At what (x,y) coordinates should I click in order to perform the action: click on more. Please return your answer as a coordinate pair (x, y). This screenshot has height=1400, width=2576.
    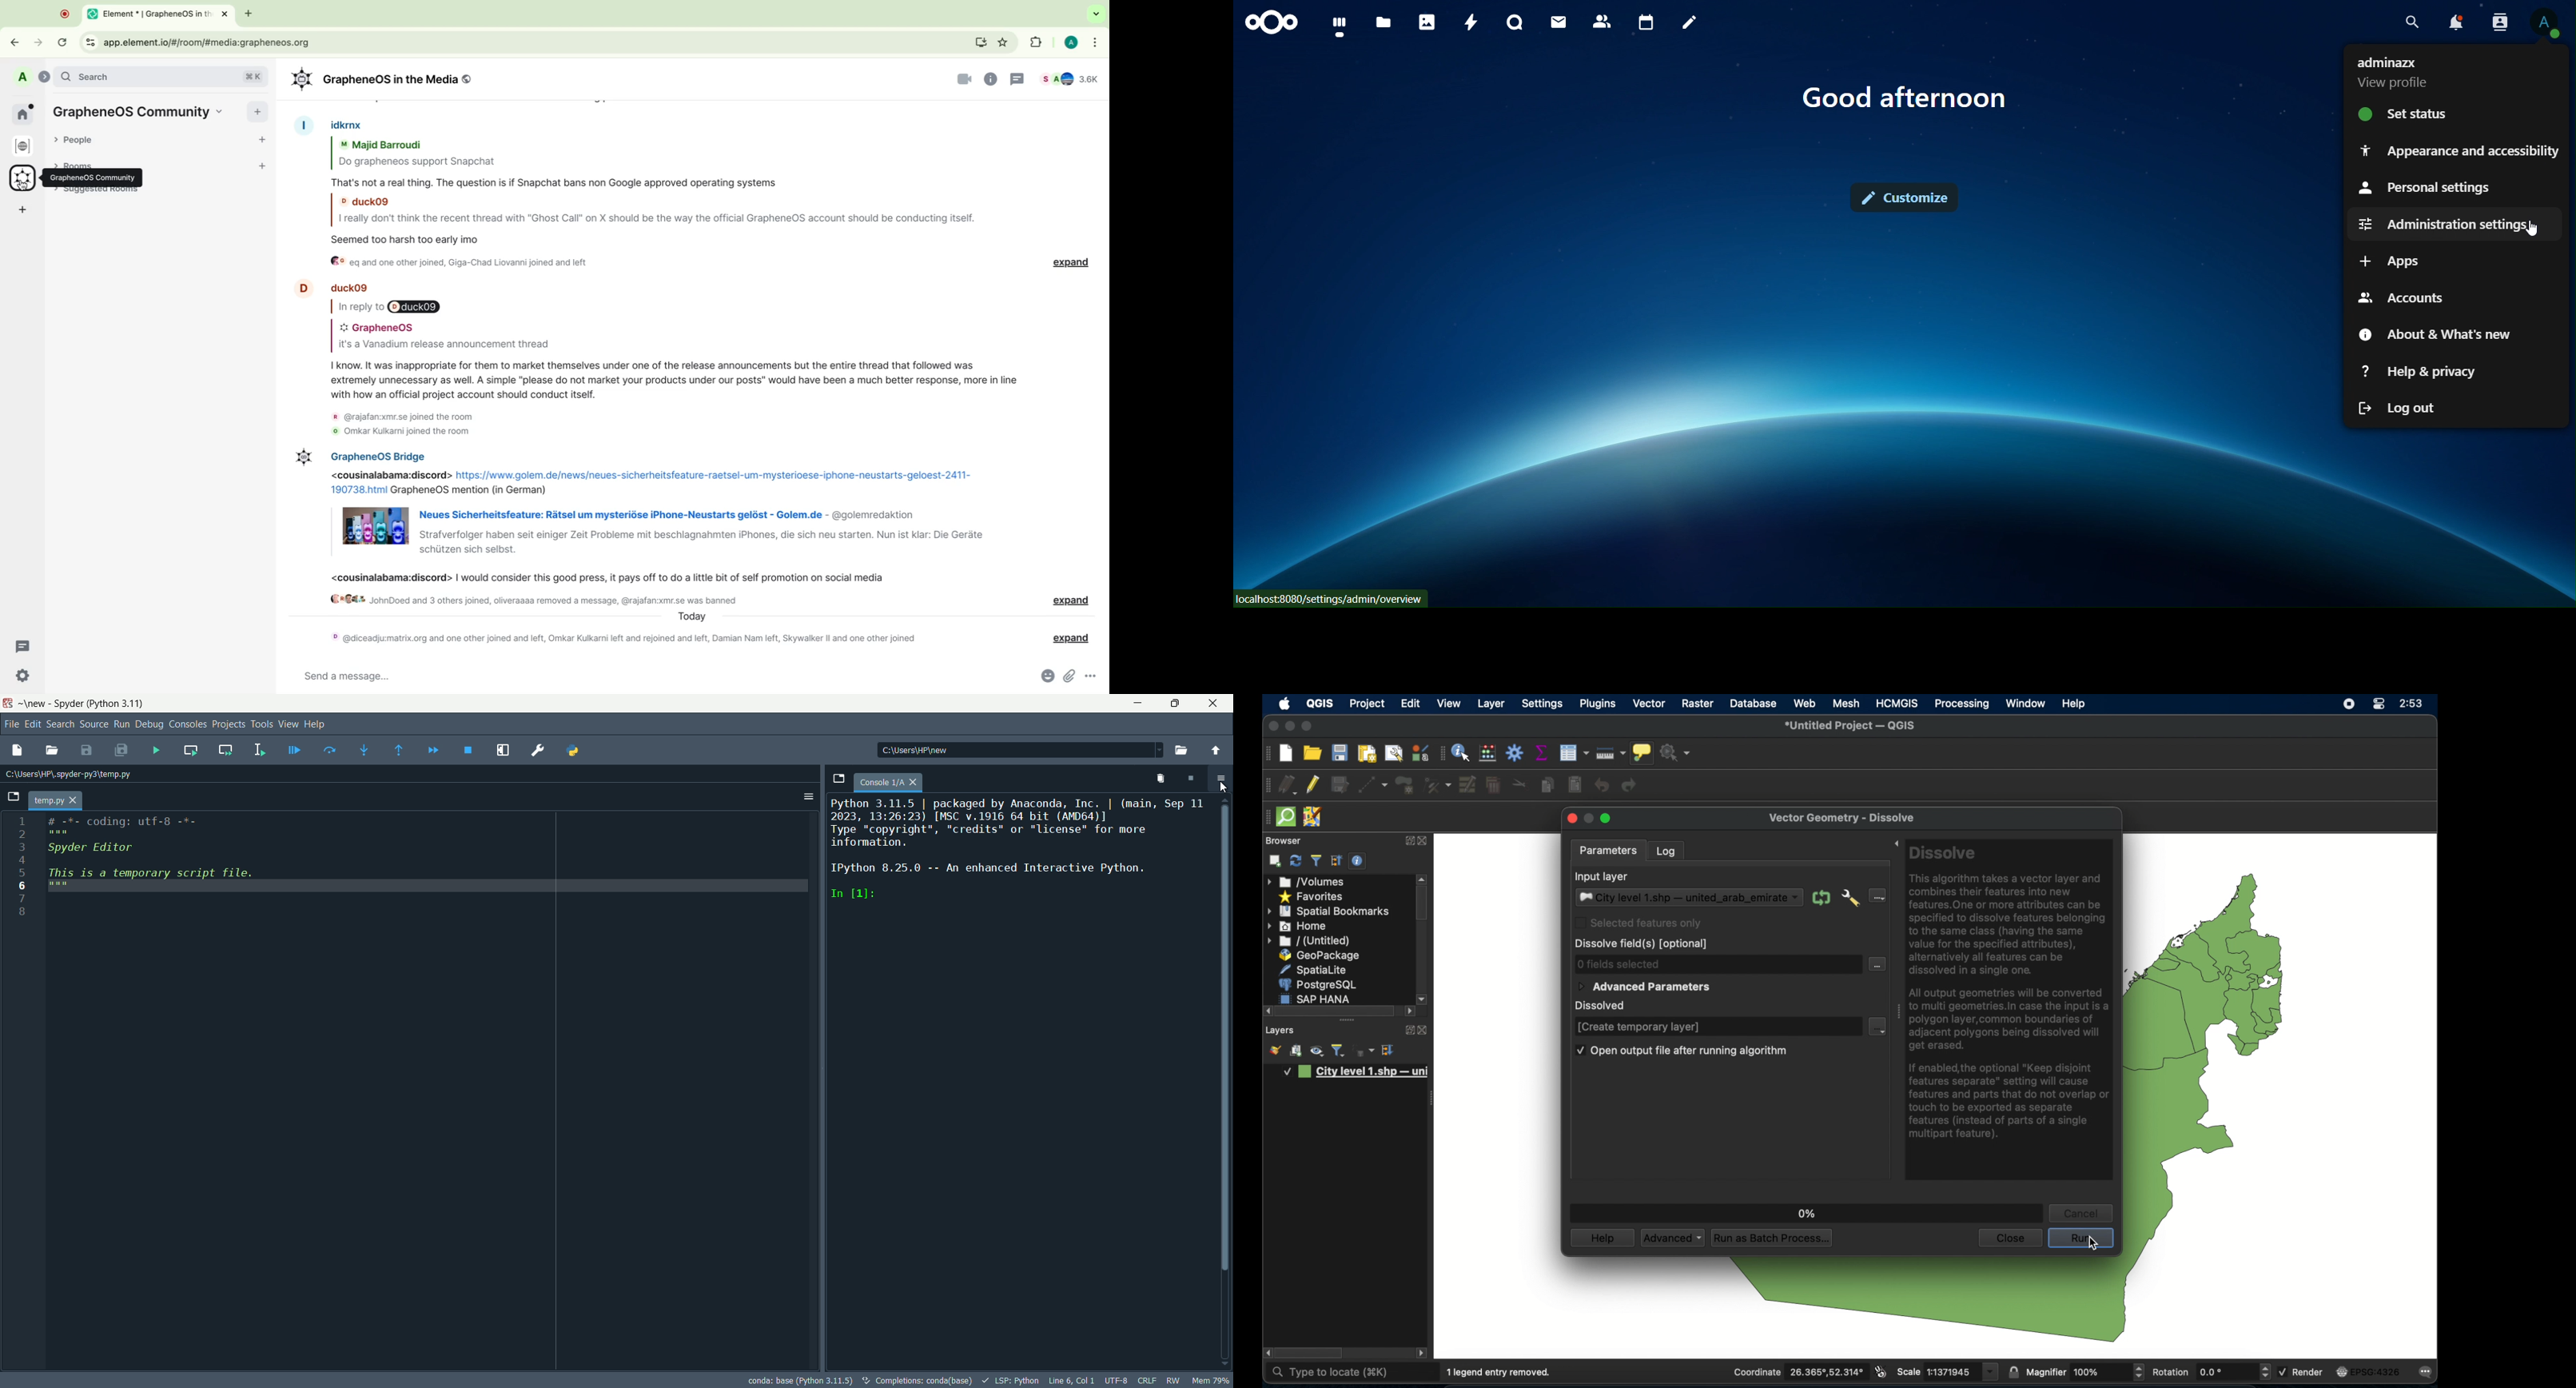
    Looking at the image, I should click on (1093, 675).